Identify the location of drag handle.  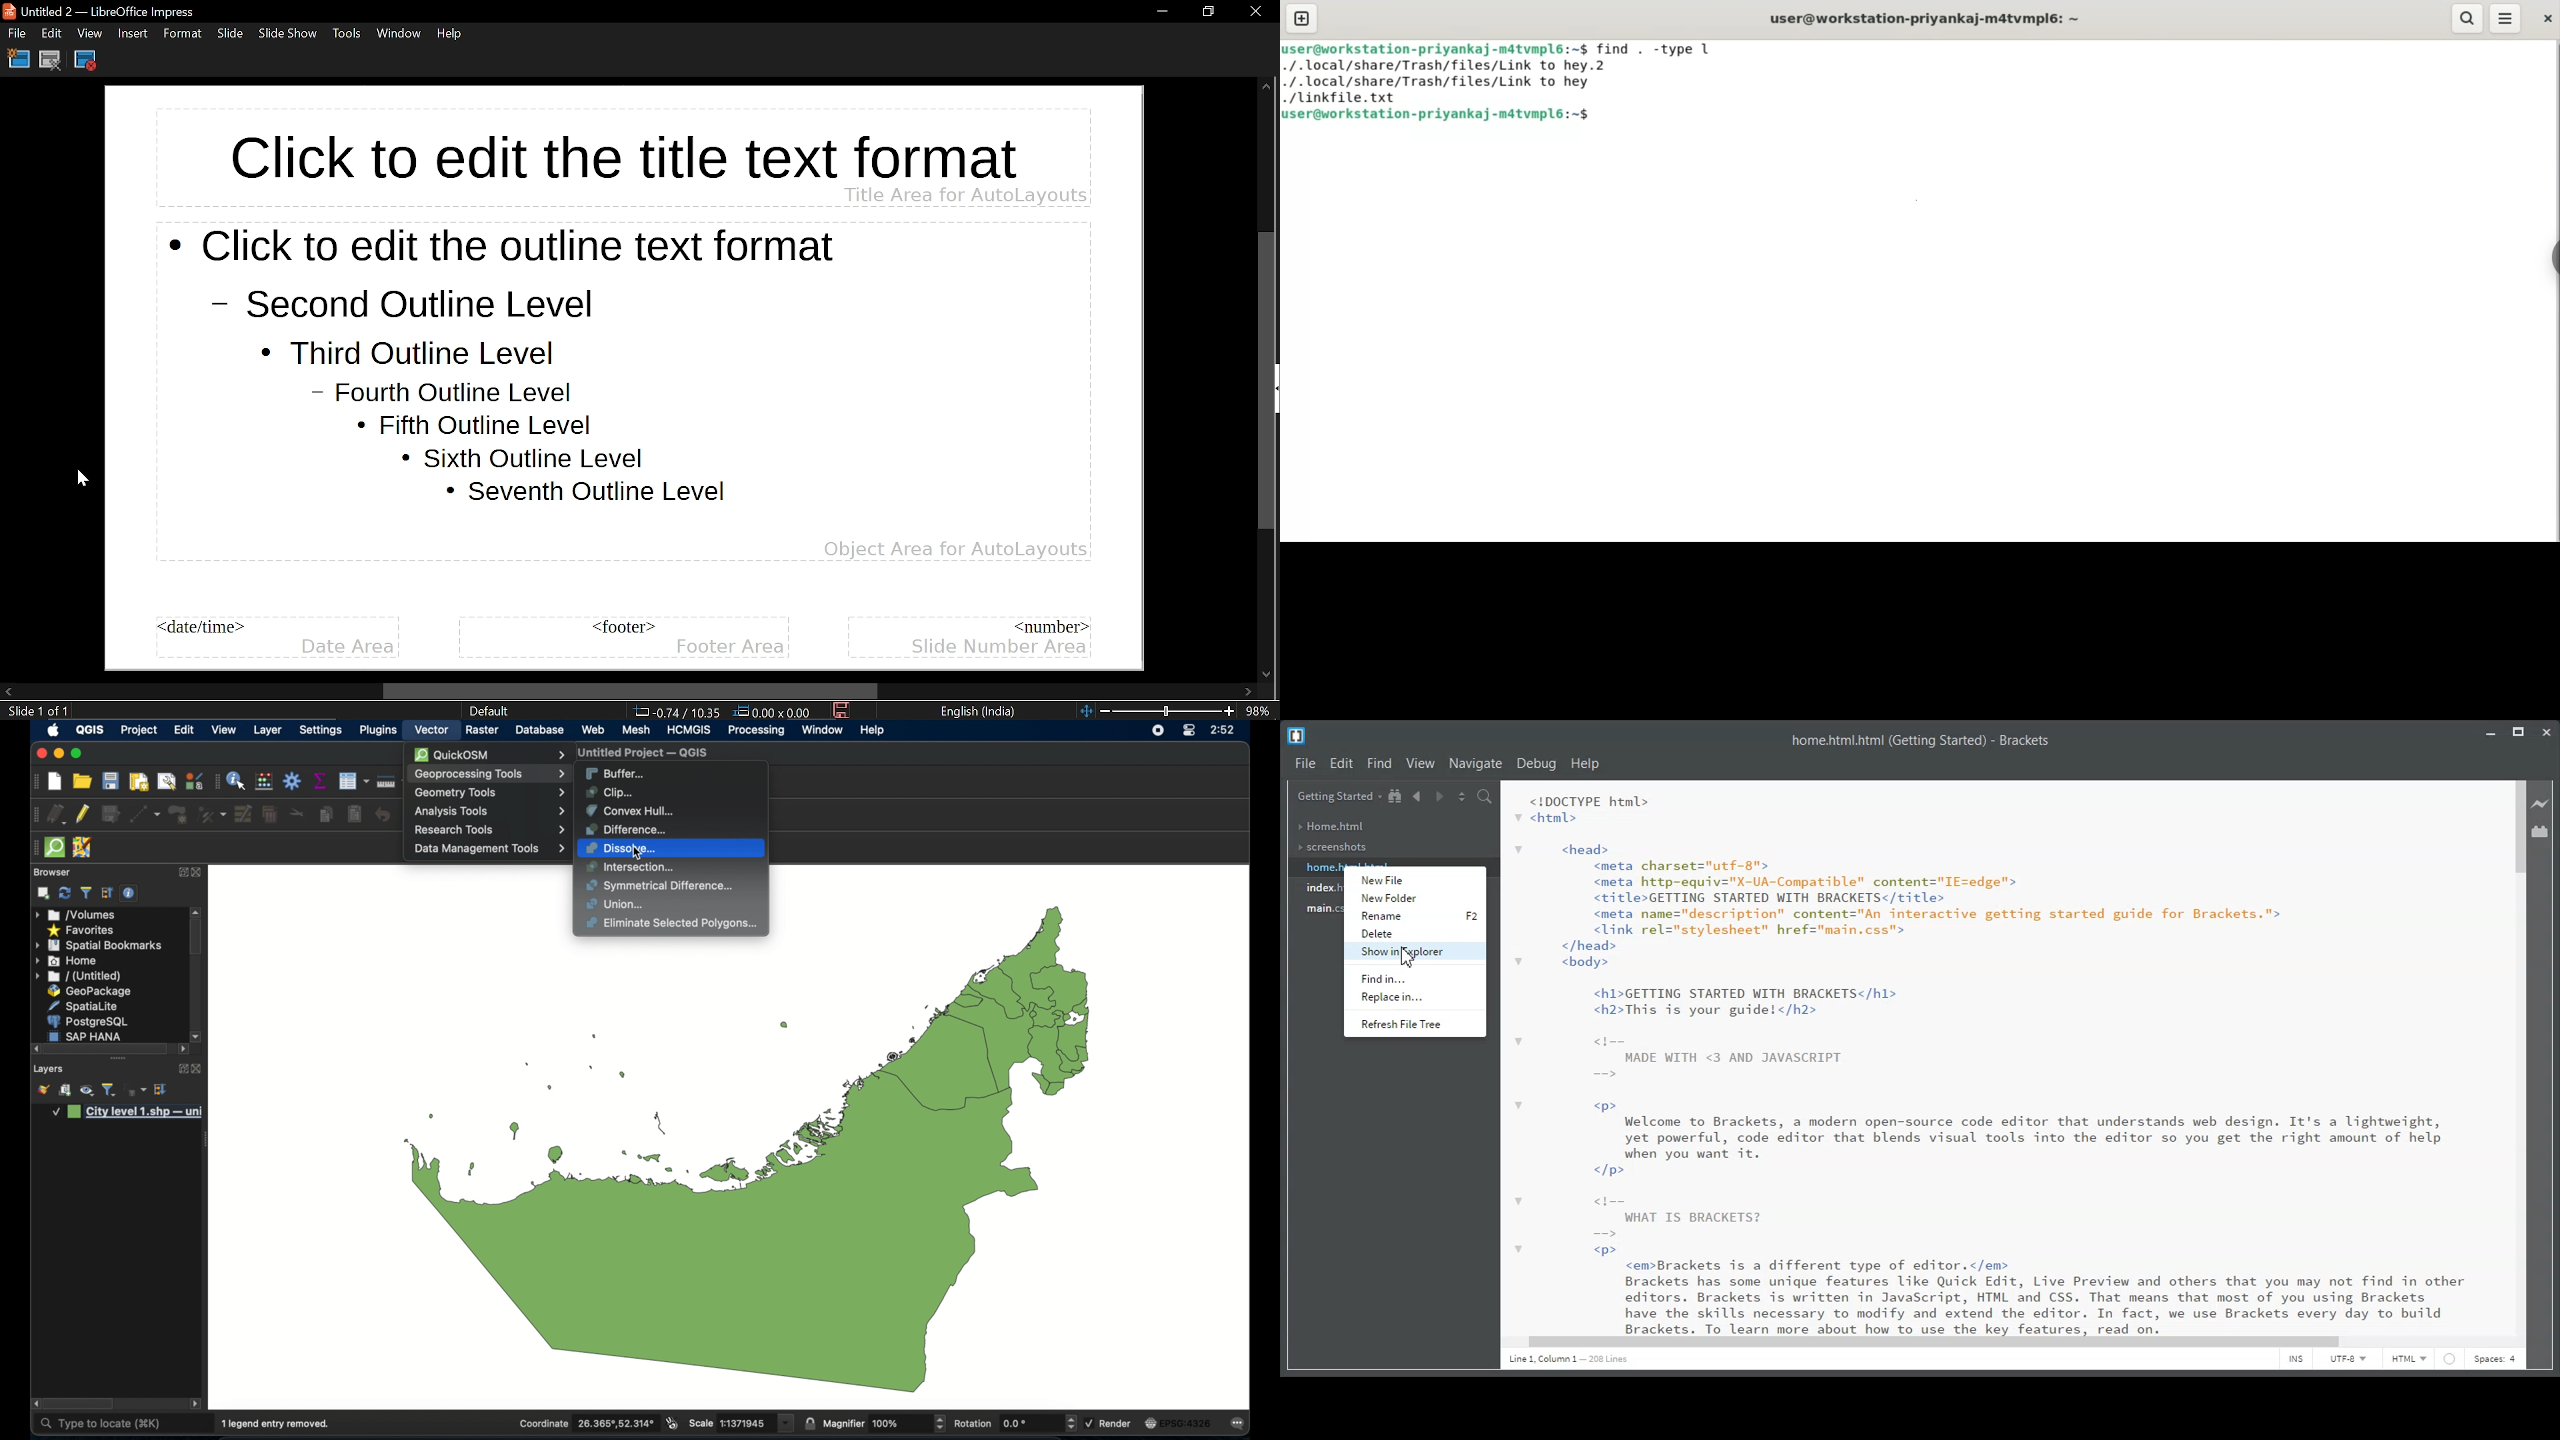
(33, 847).